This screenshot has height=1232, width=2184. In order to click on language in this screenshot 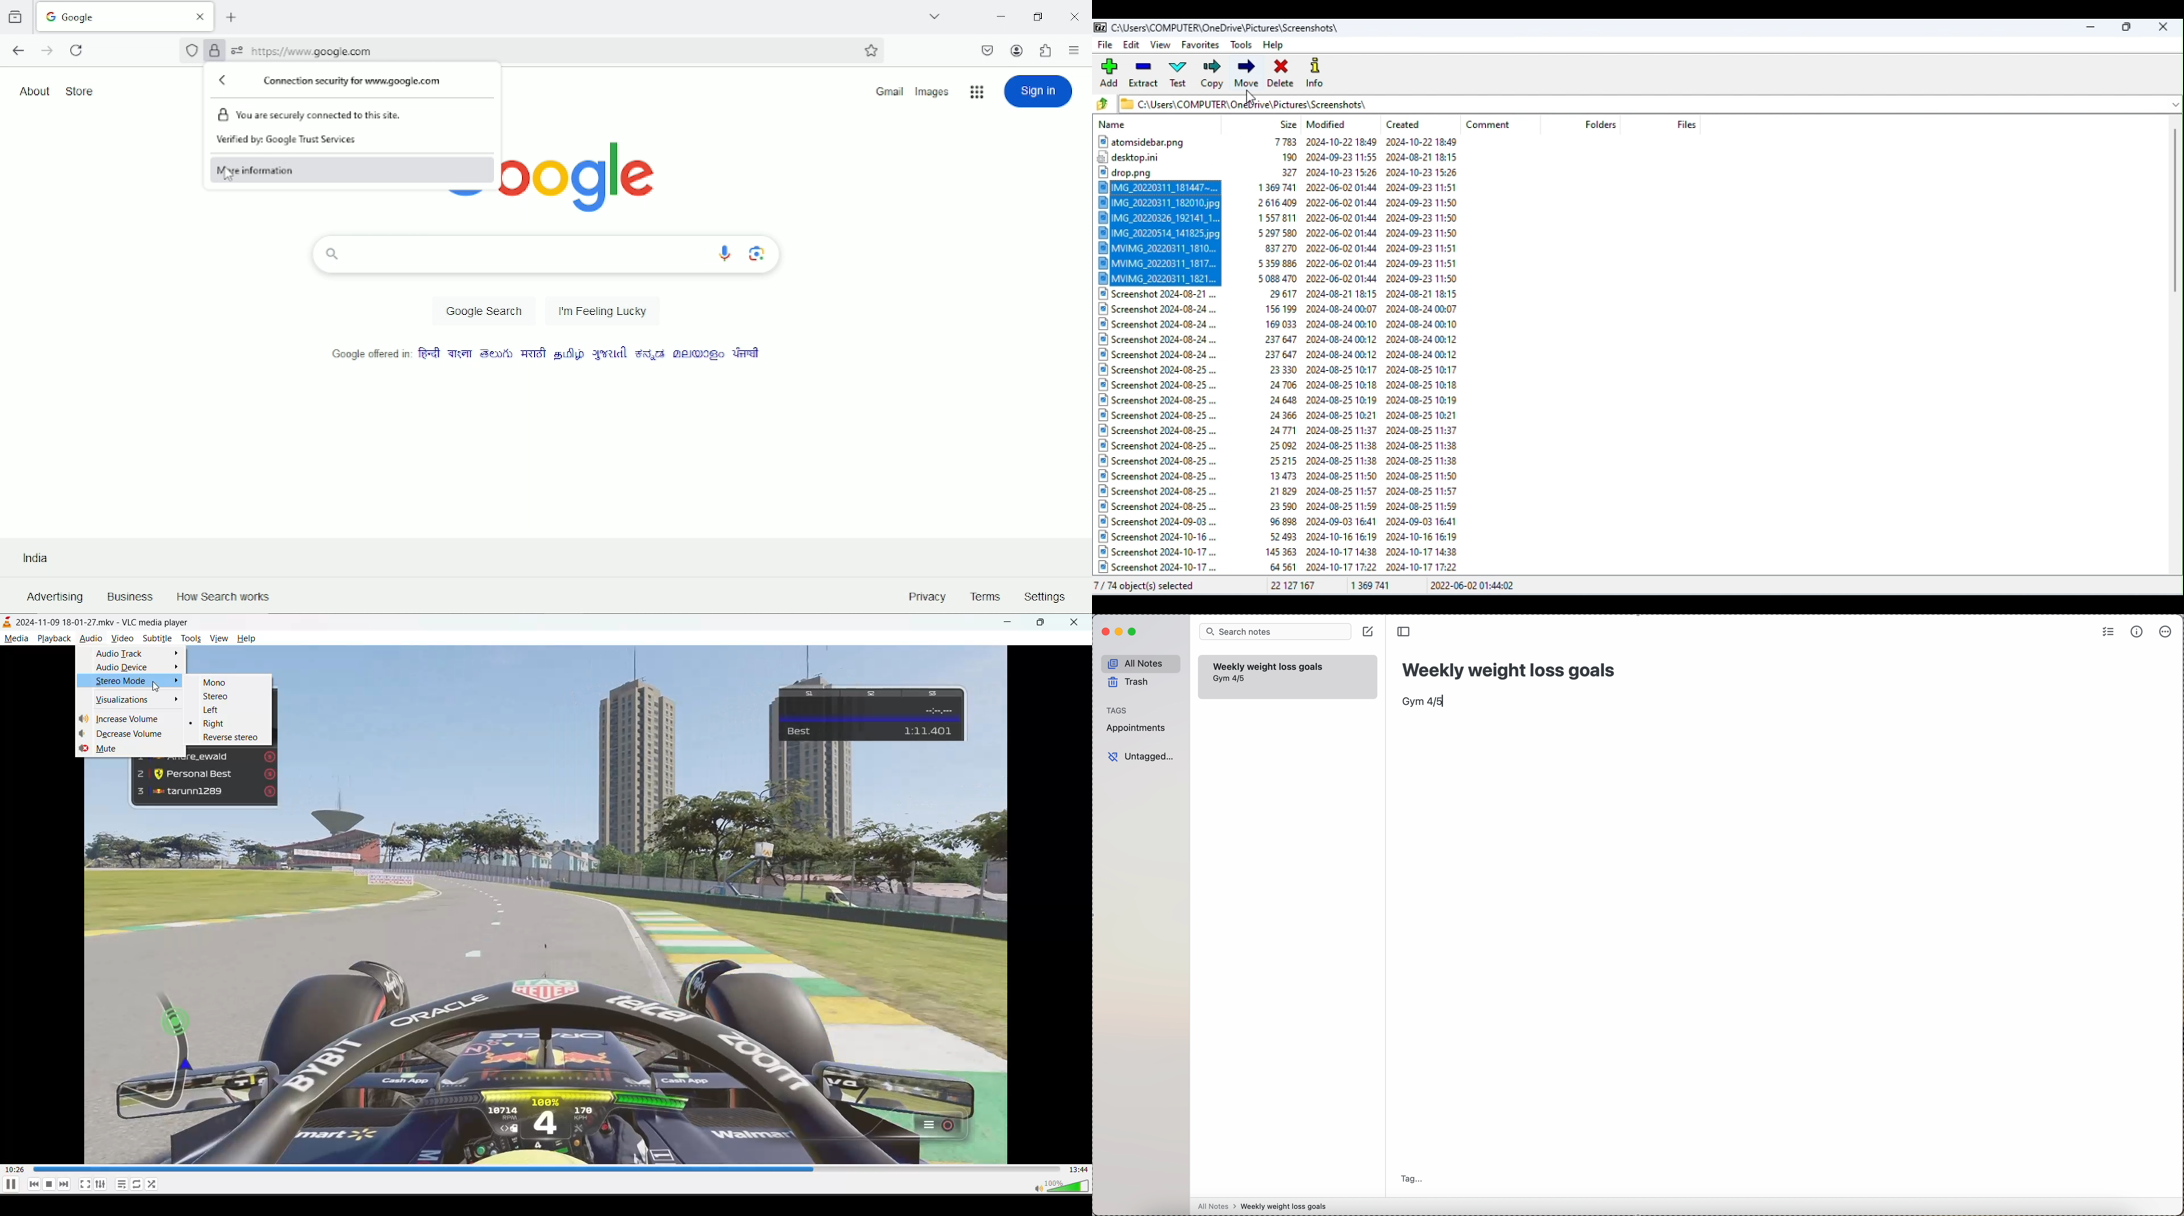, I will do `click(696, 356)`.